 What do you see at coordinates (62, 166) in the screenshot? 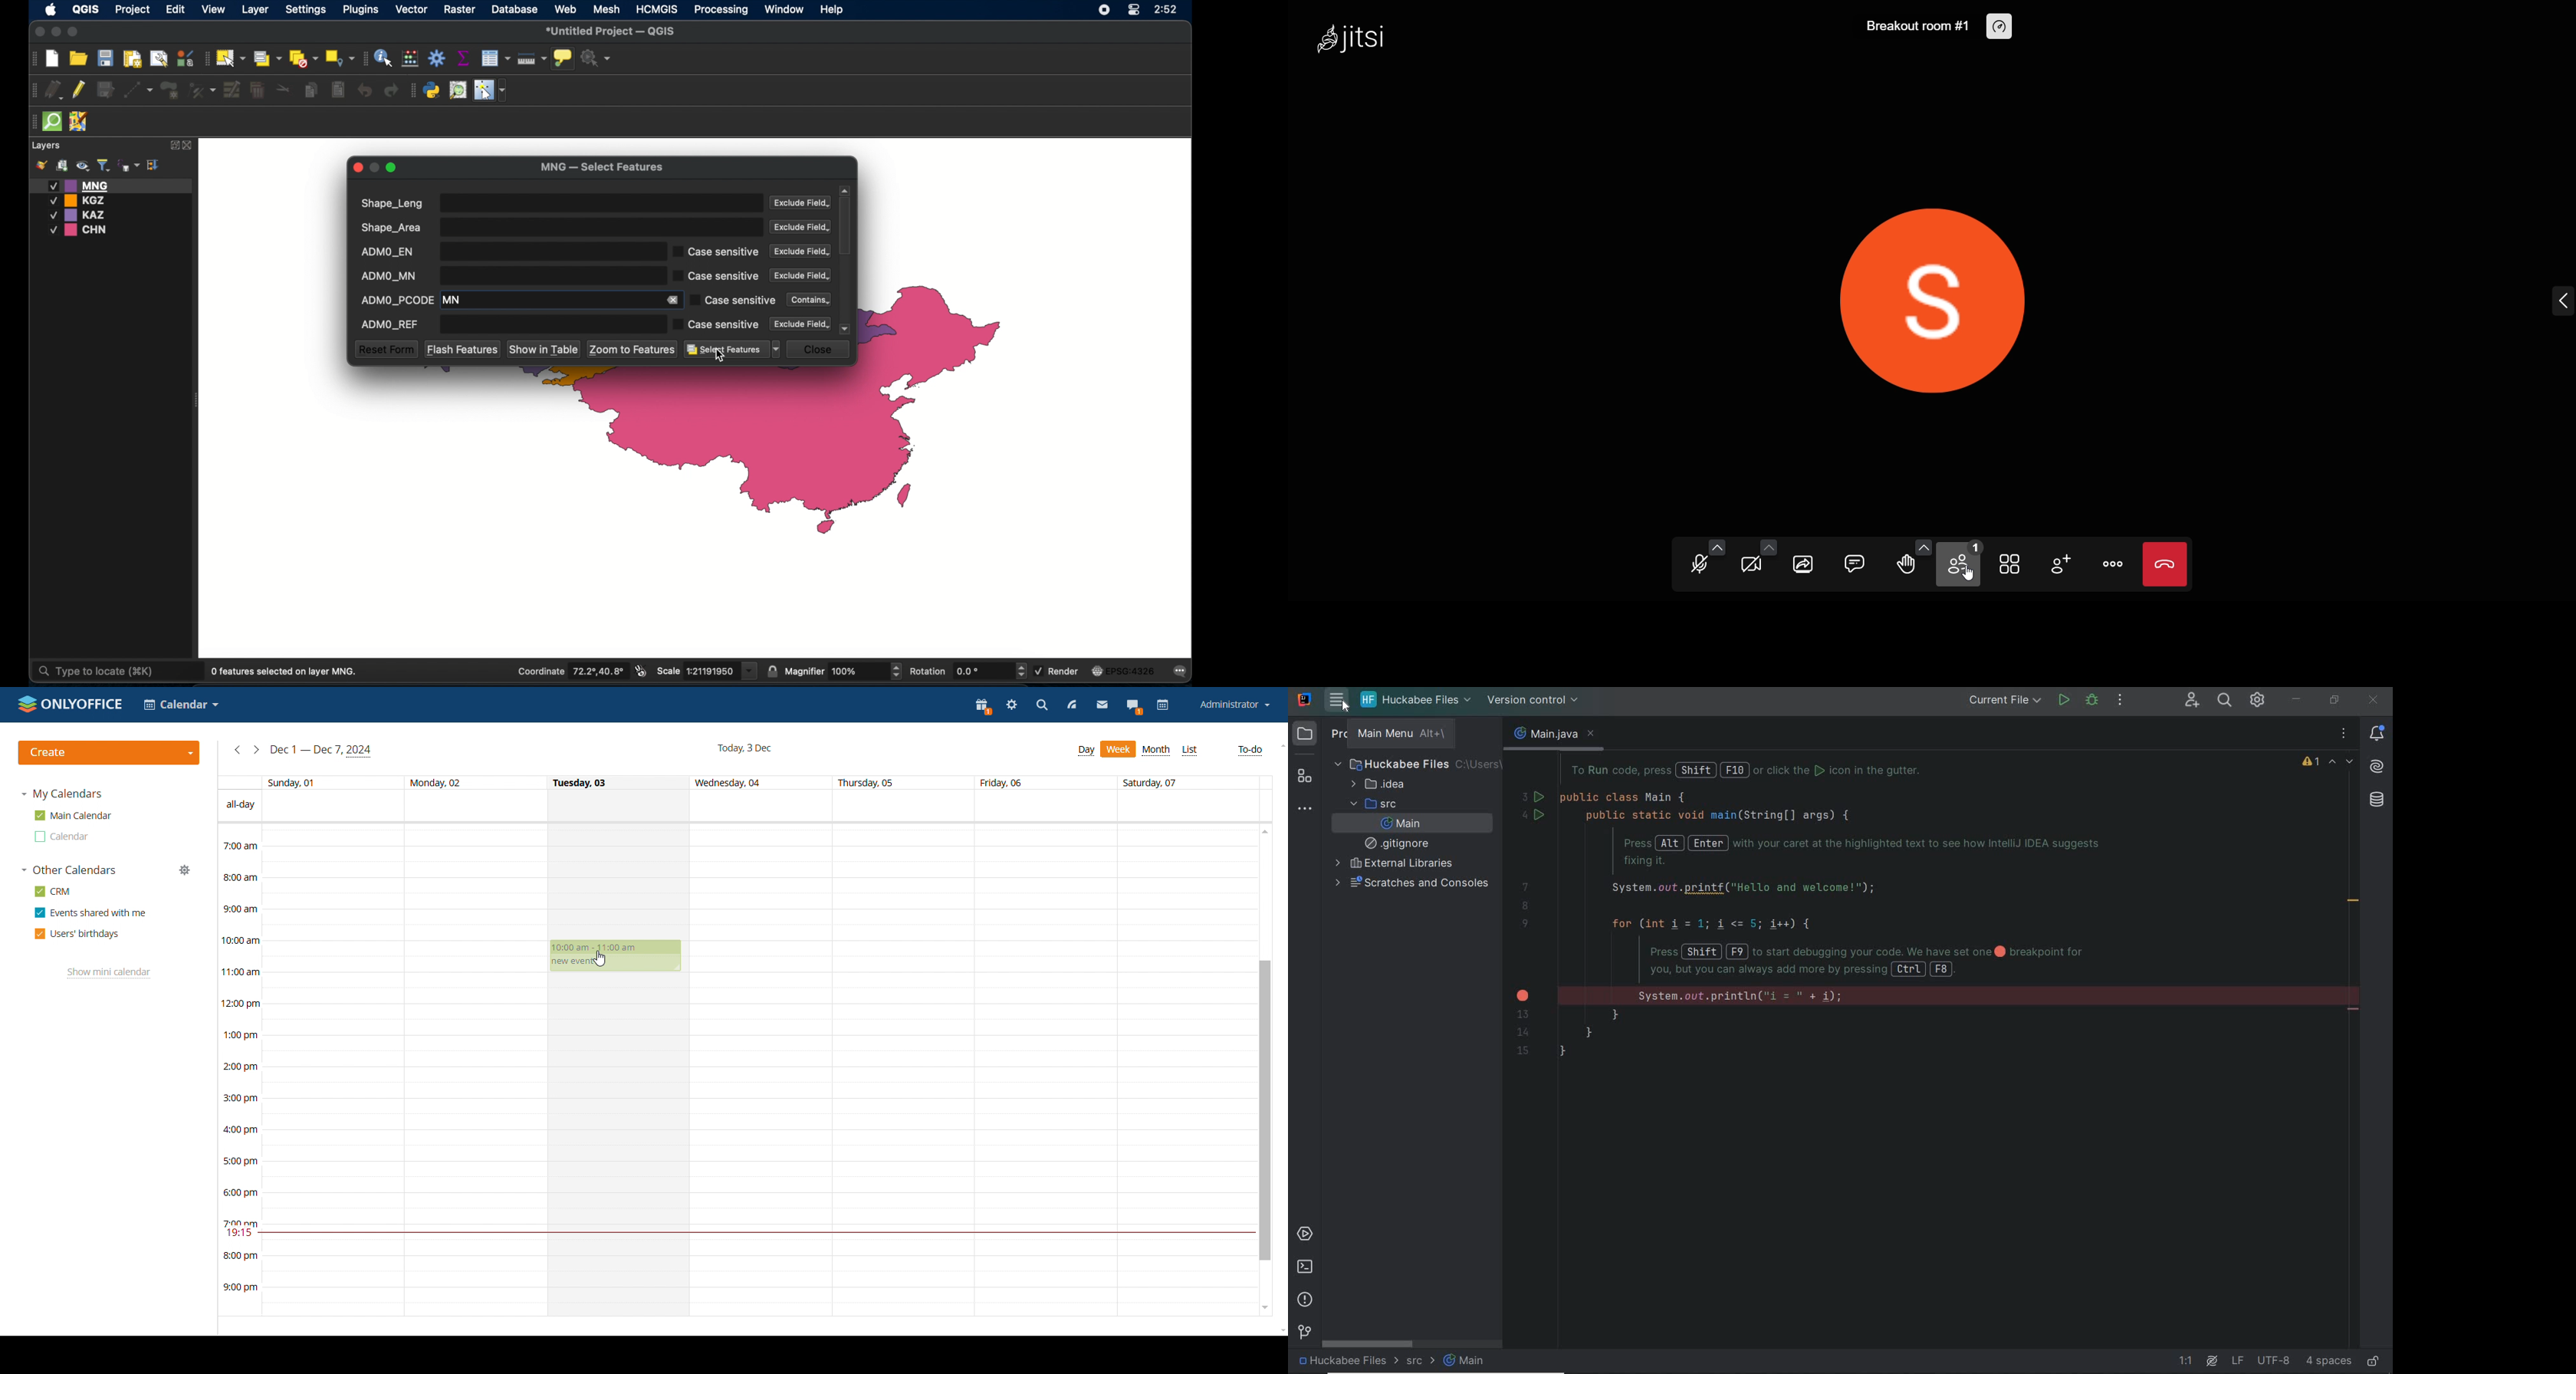
I see `add group` at bounding box center [62, 166].